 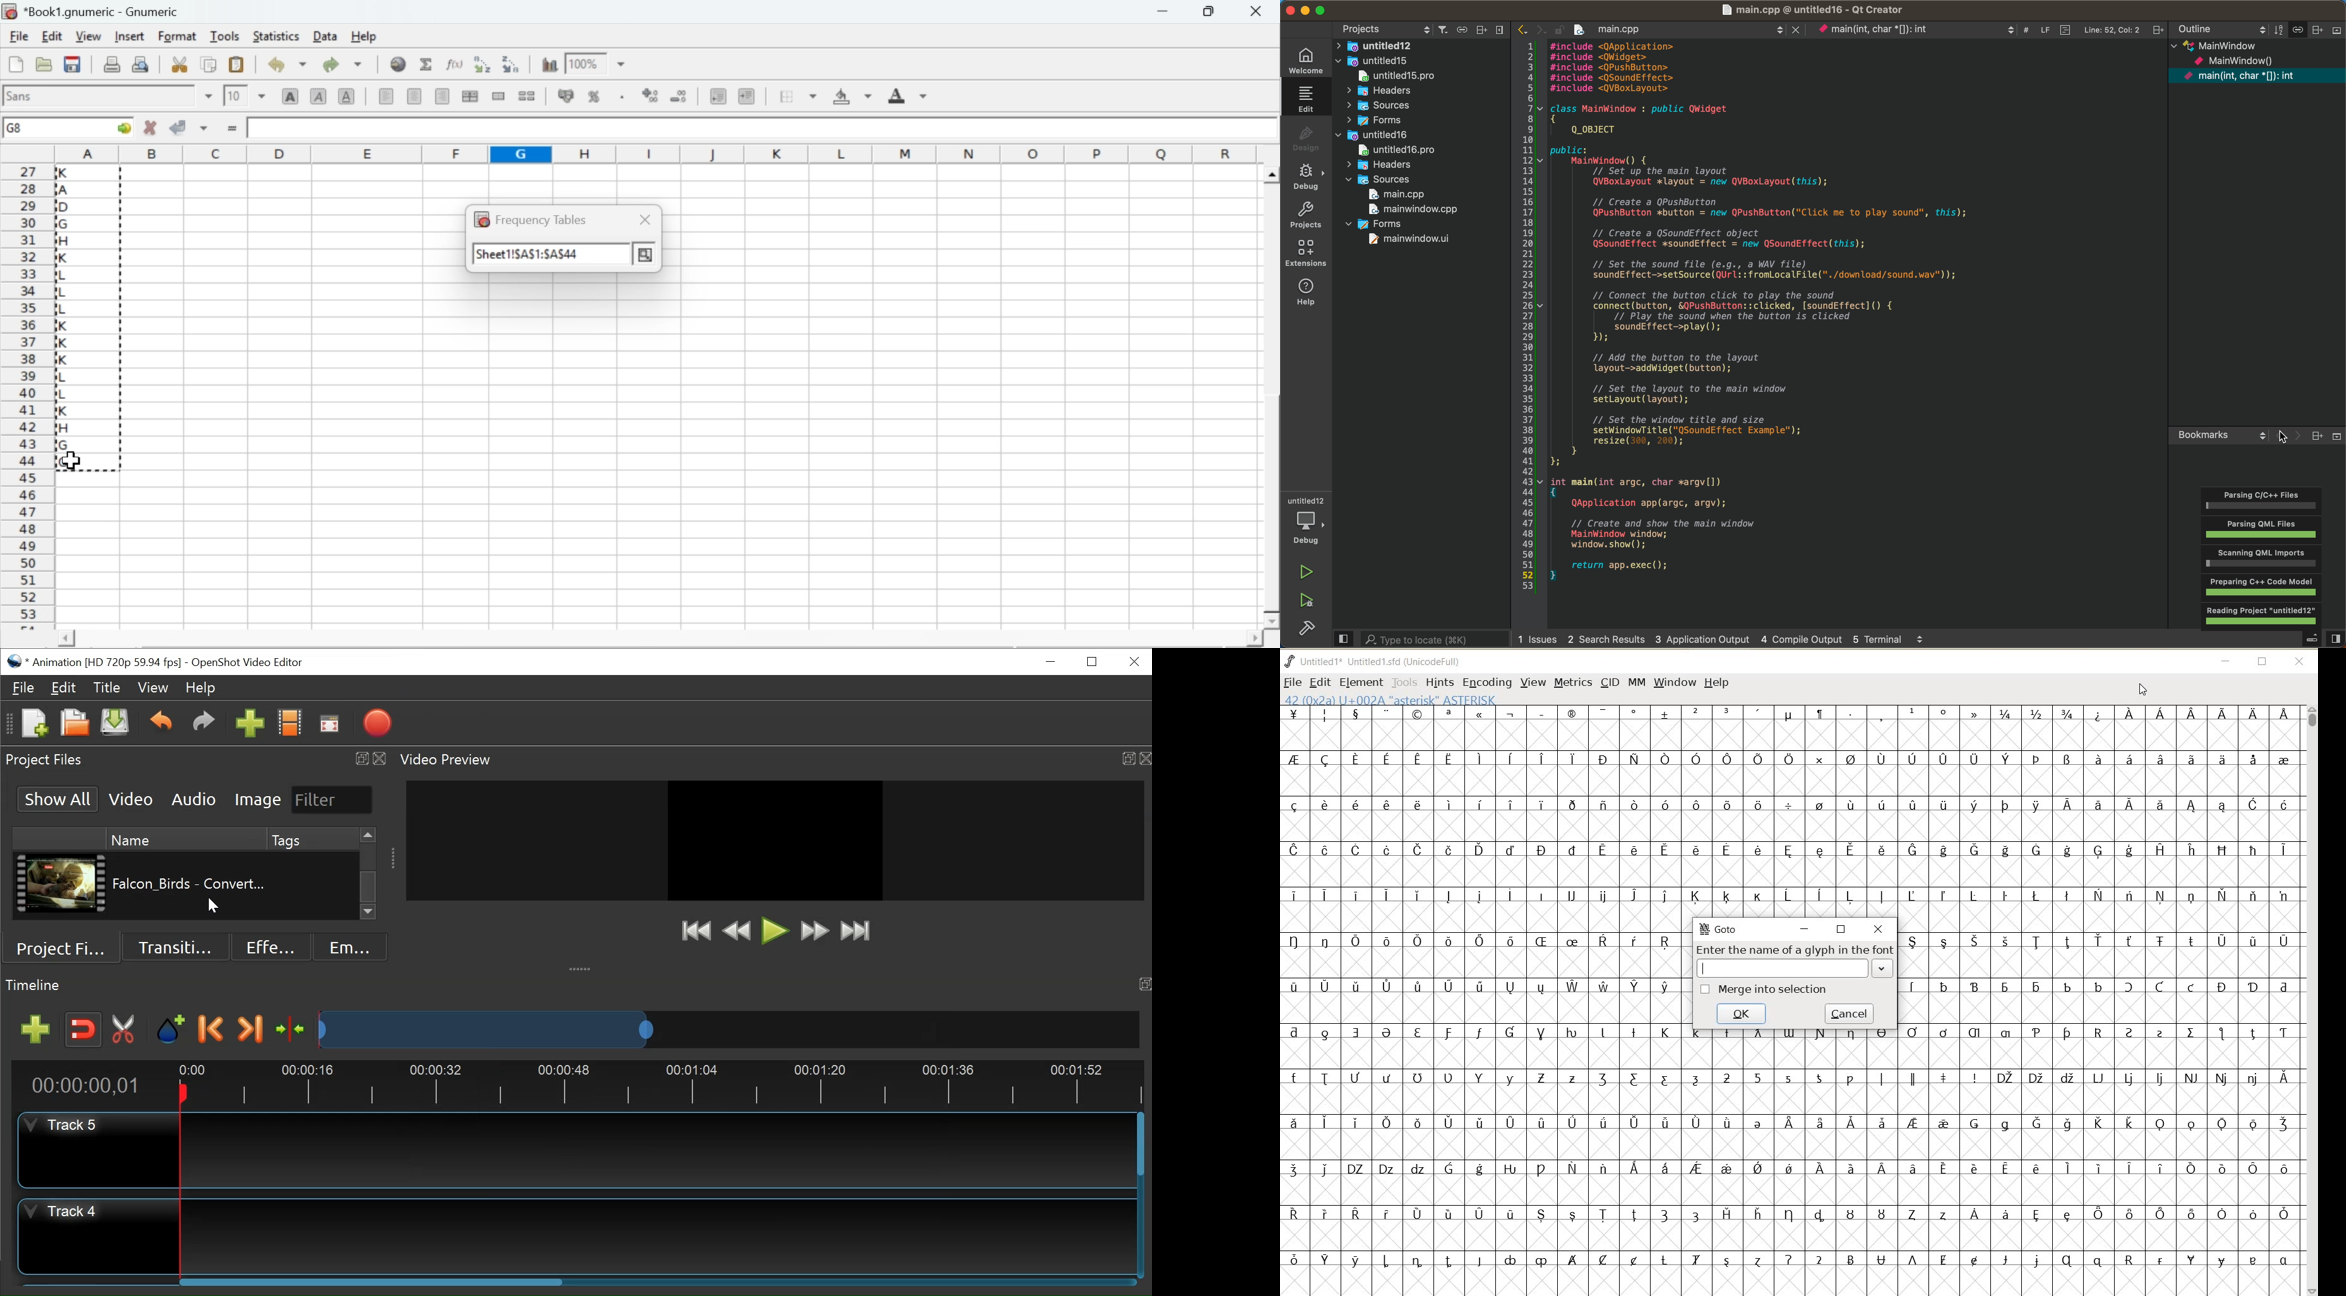 What do you see at coordinates (73, 319) in the screenshot?
I see `alphabets` at bounding box center [73, 319].